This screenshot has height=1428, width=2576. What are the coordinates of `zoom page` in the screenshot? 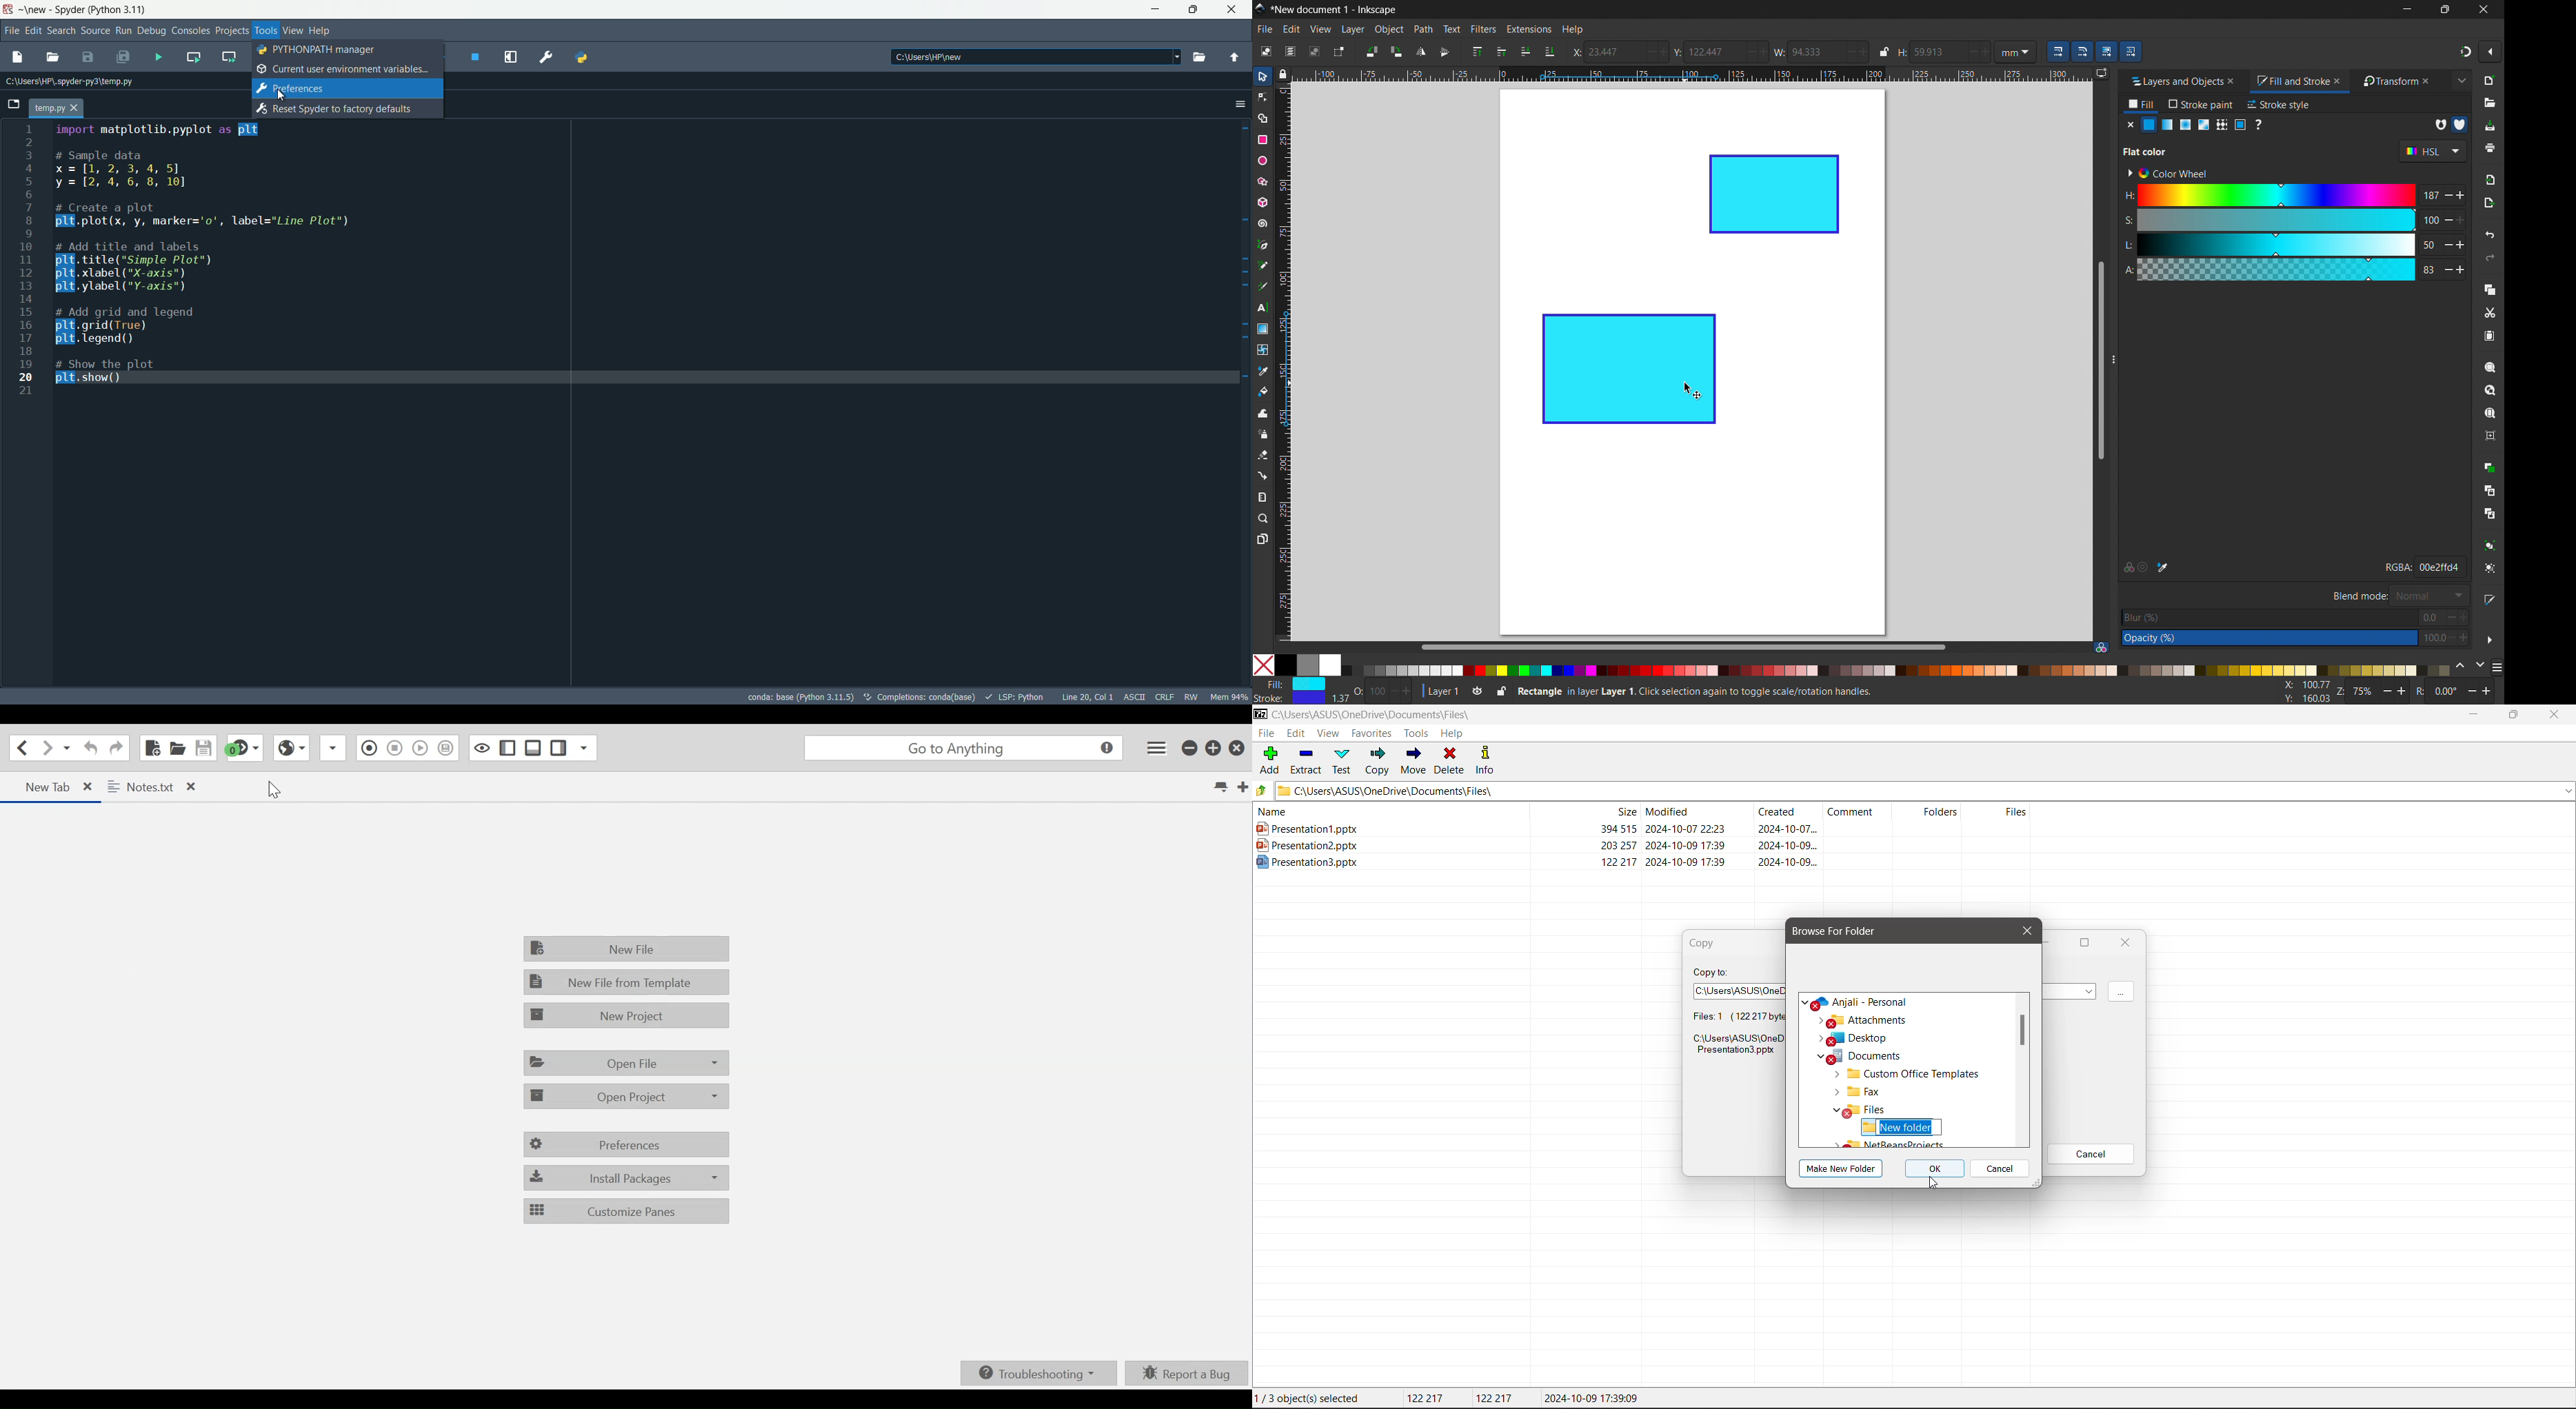 It's located at (2491, 414).